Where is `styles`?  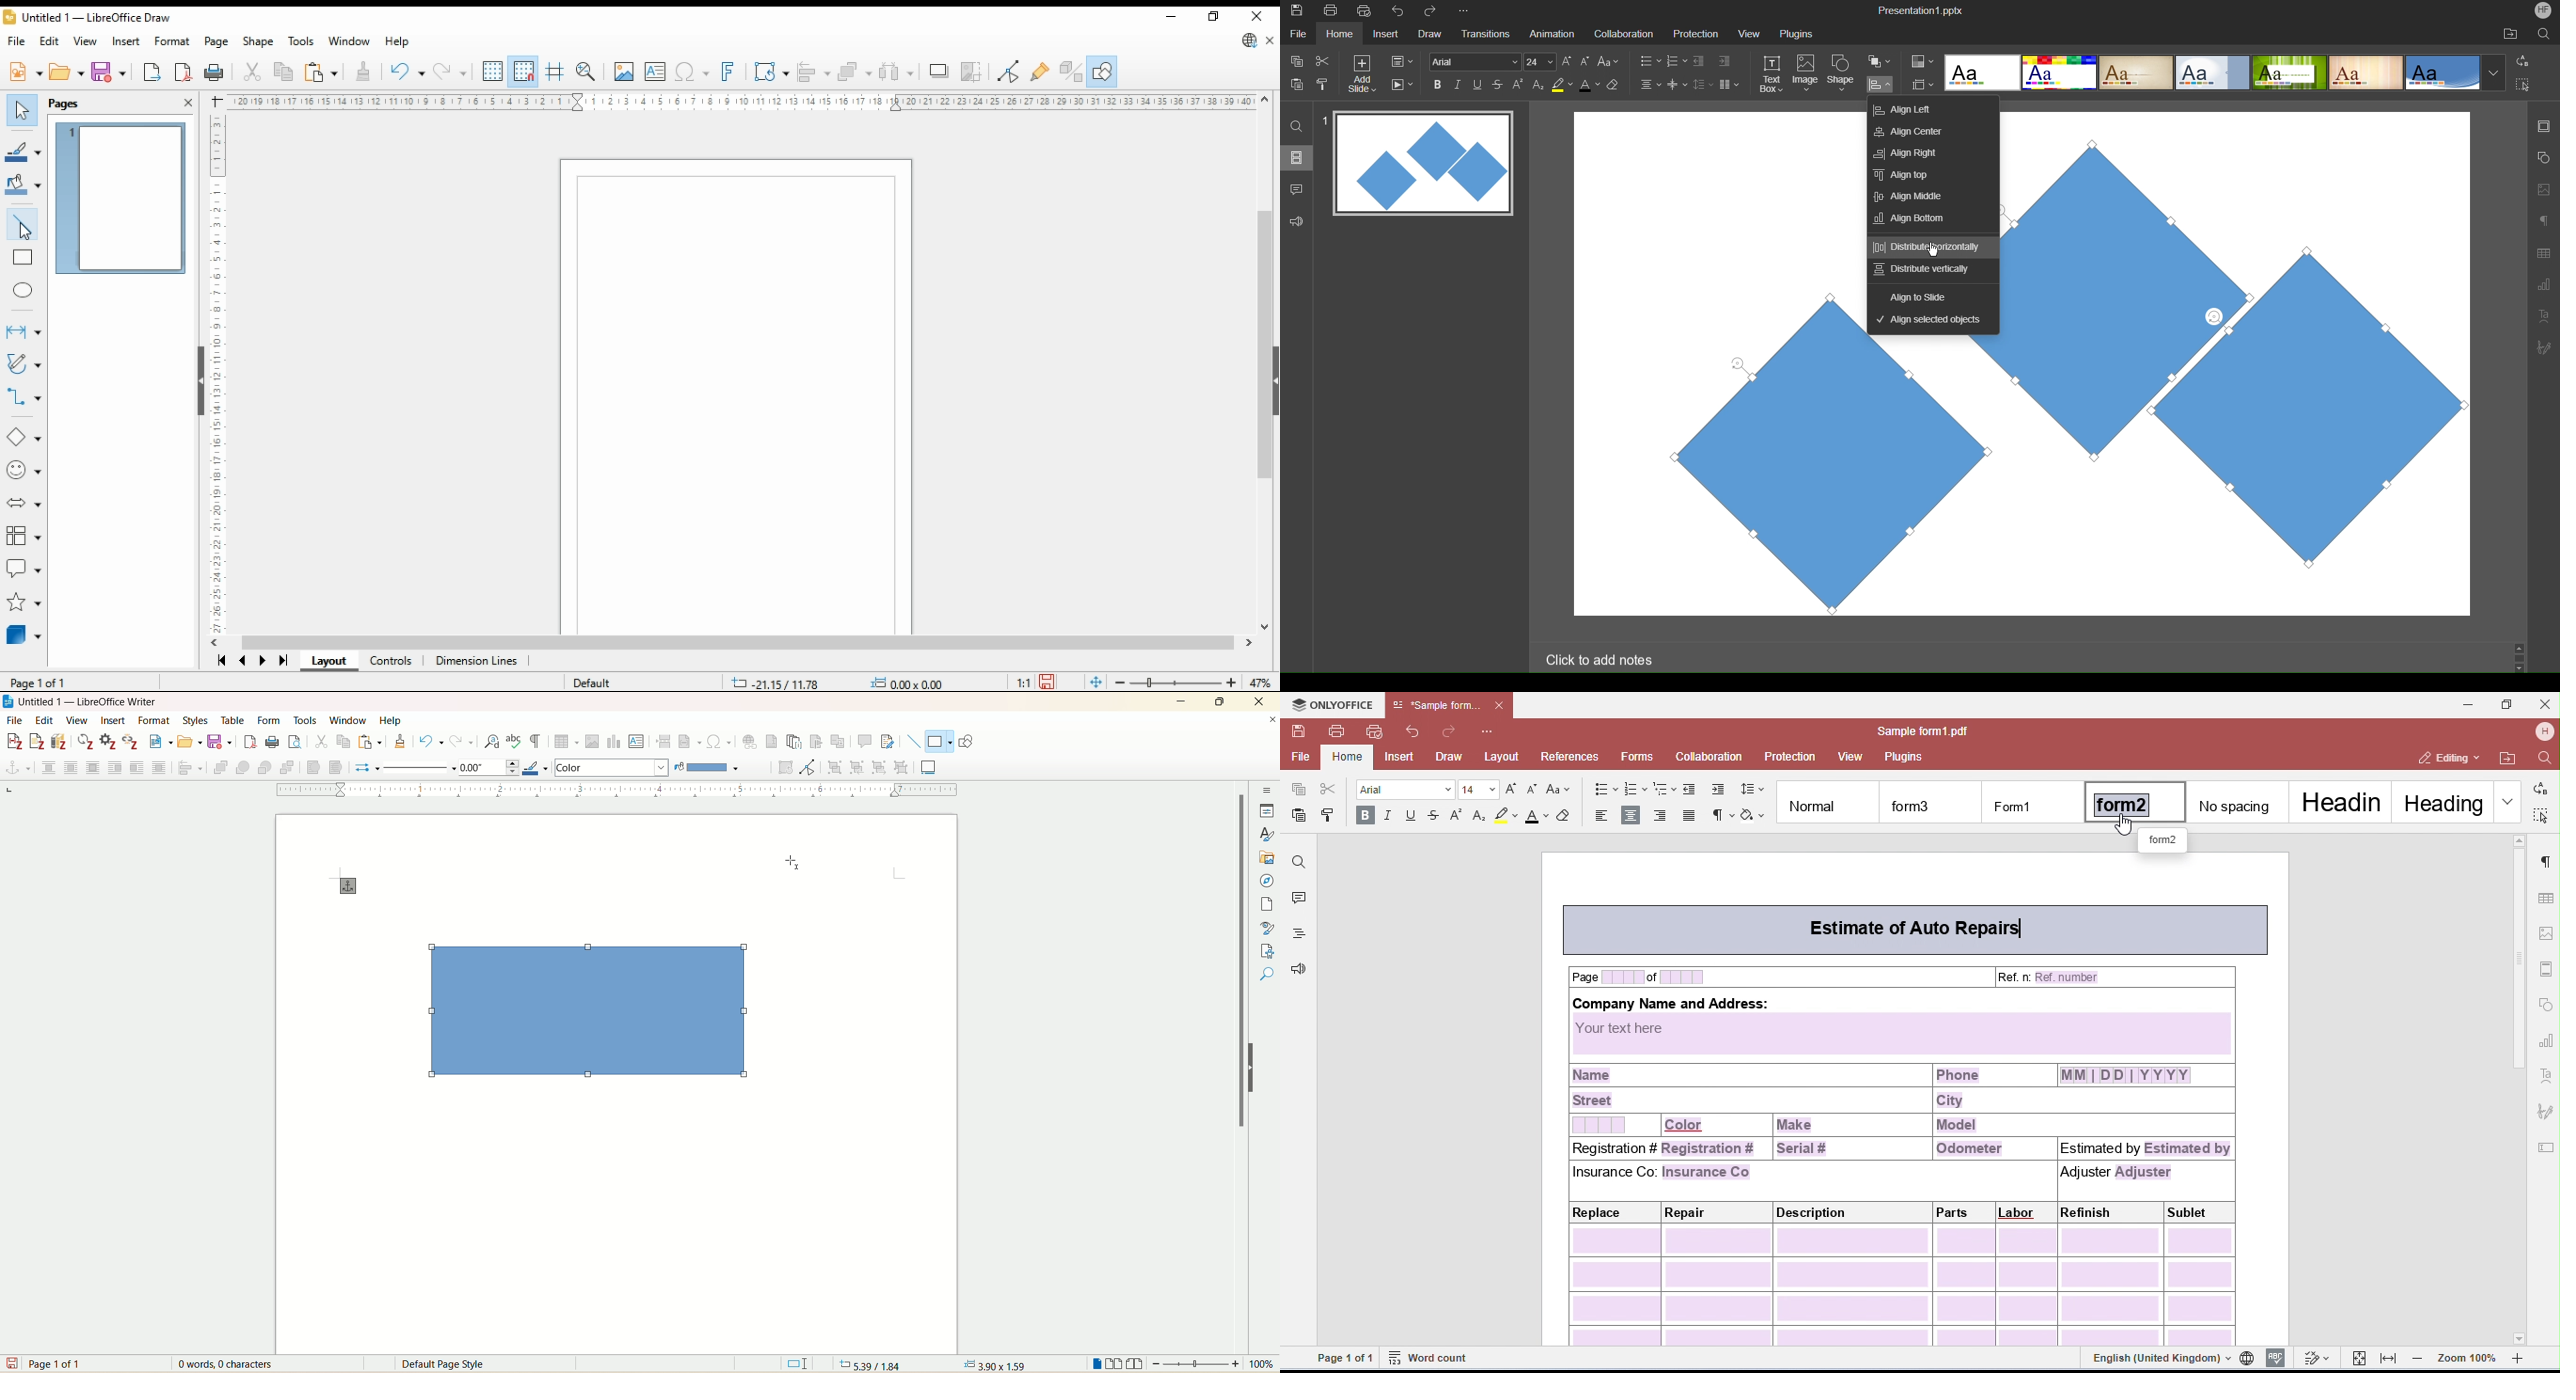
styles is located at coordinates (199, 721).